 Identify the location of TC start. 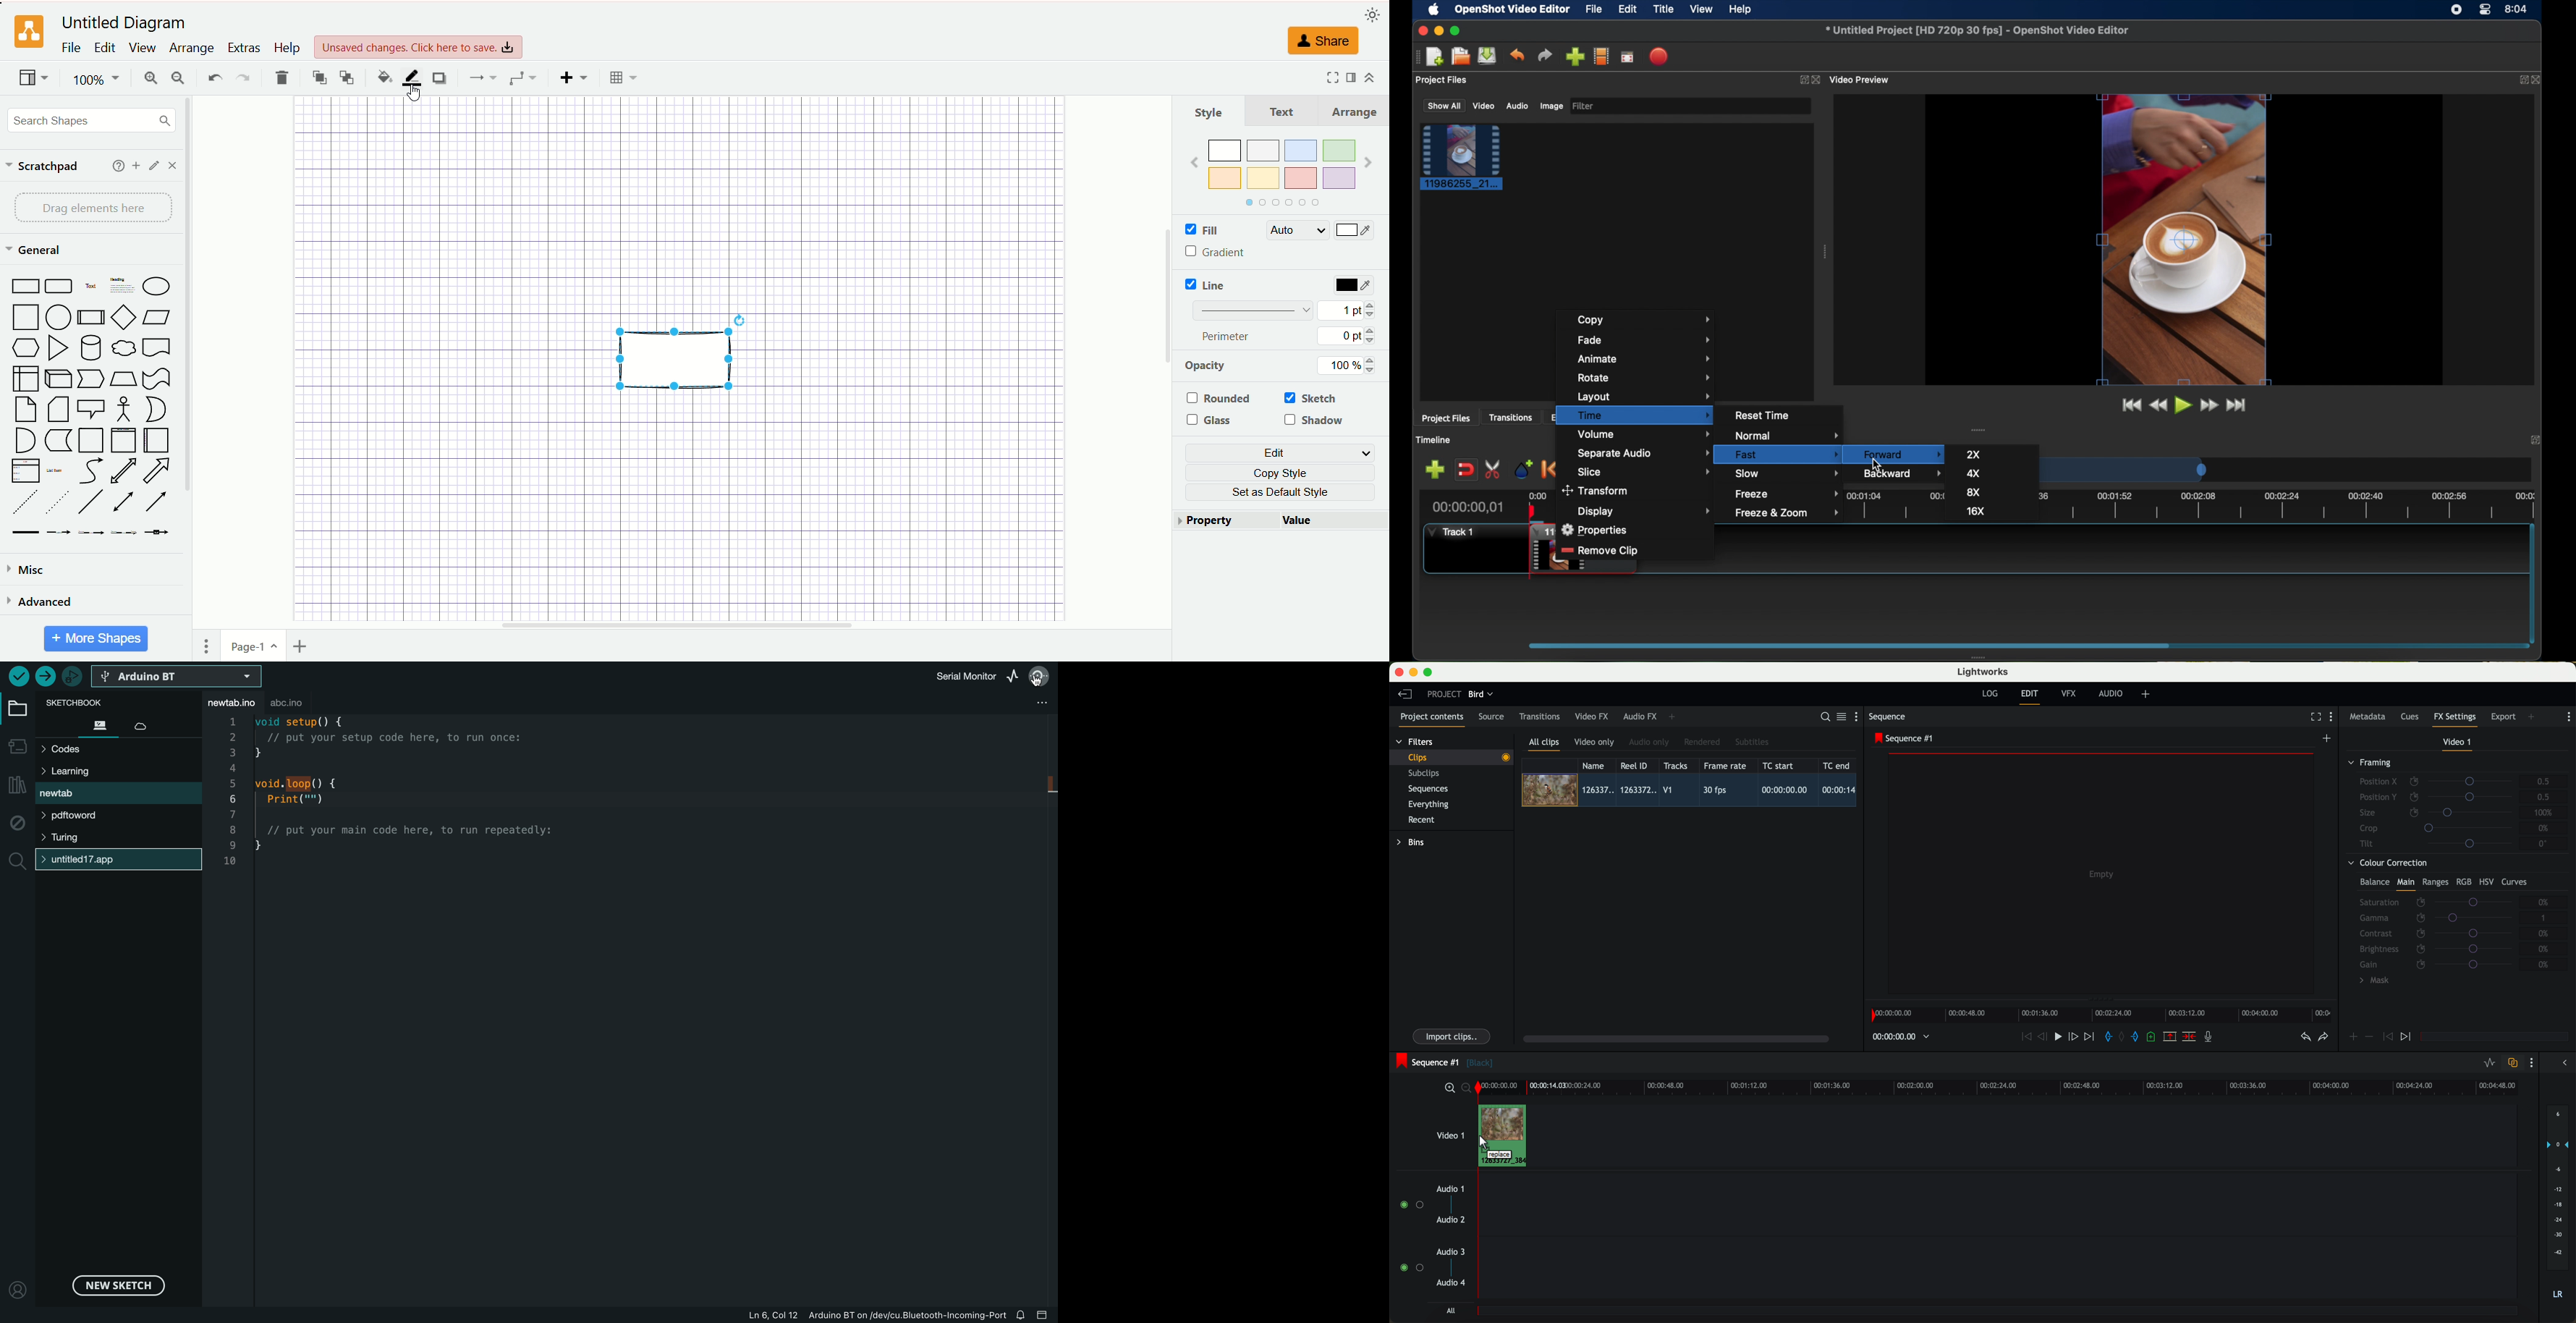
(1779, 765).